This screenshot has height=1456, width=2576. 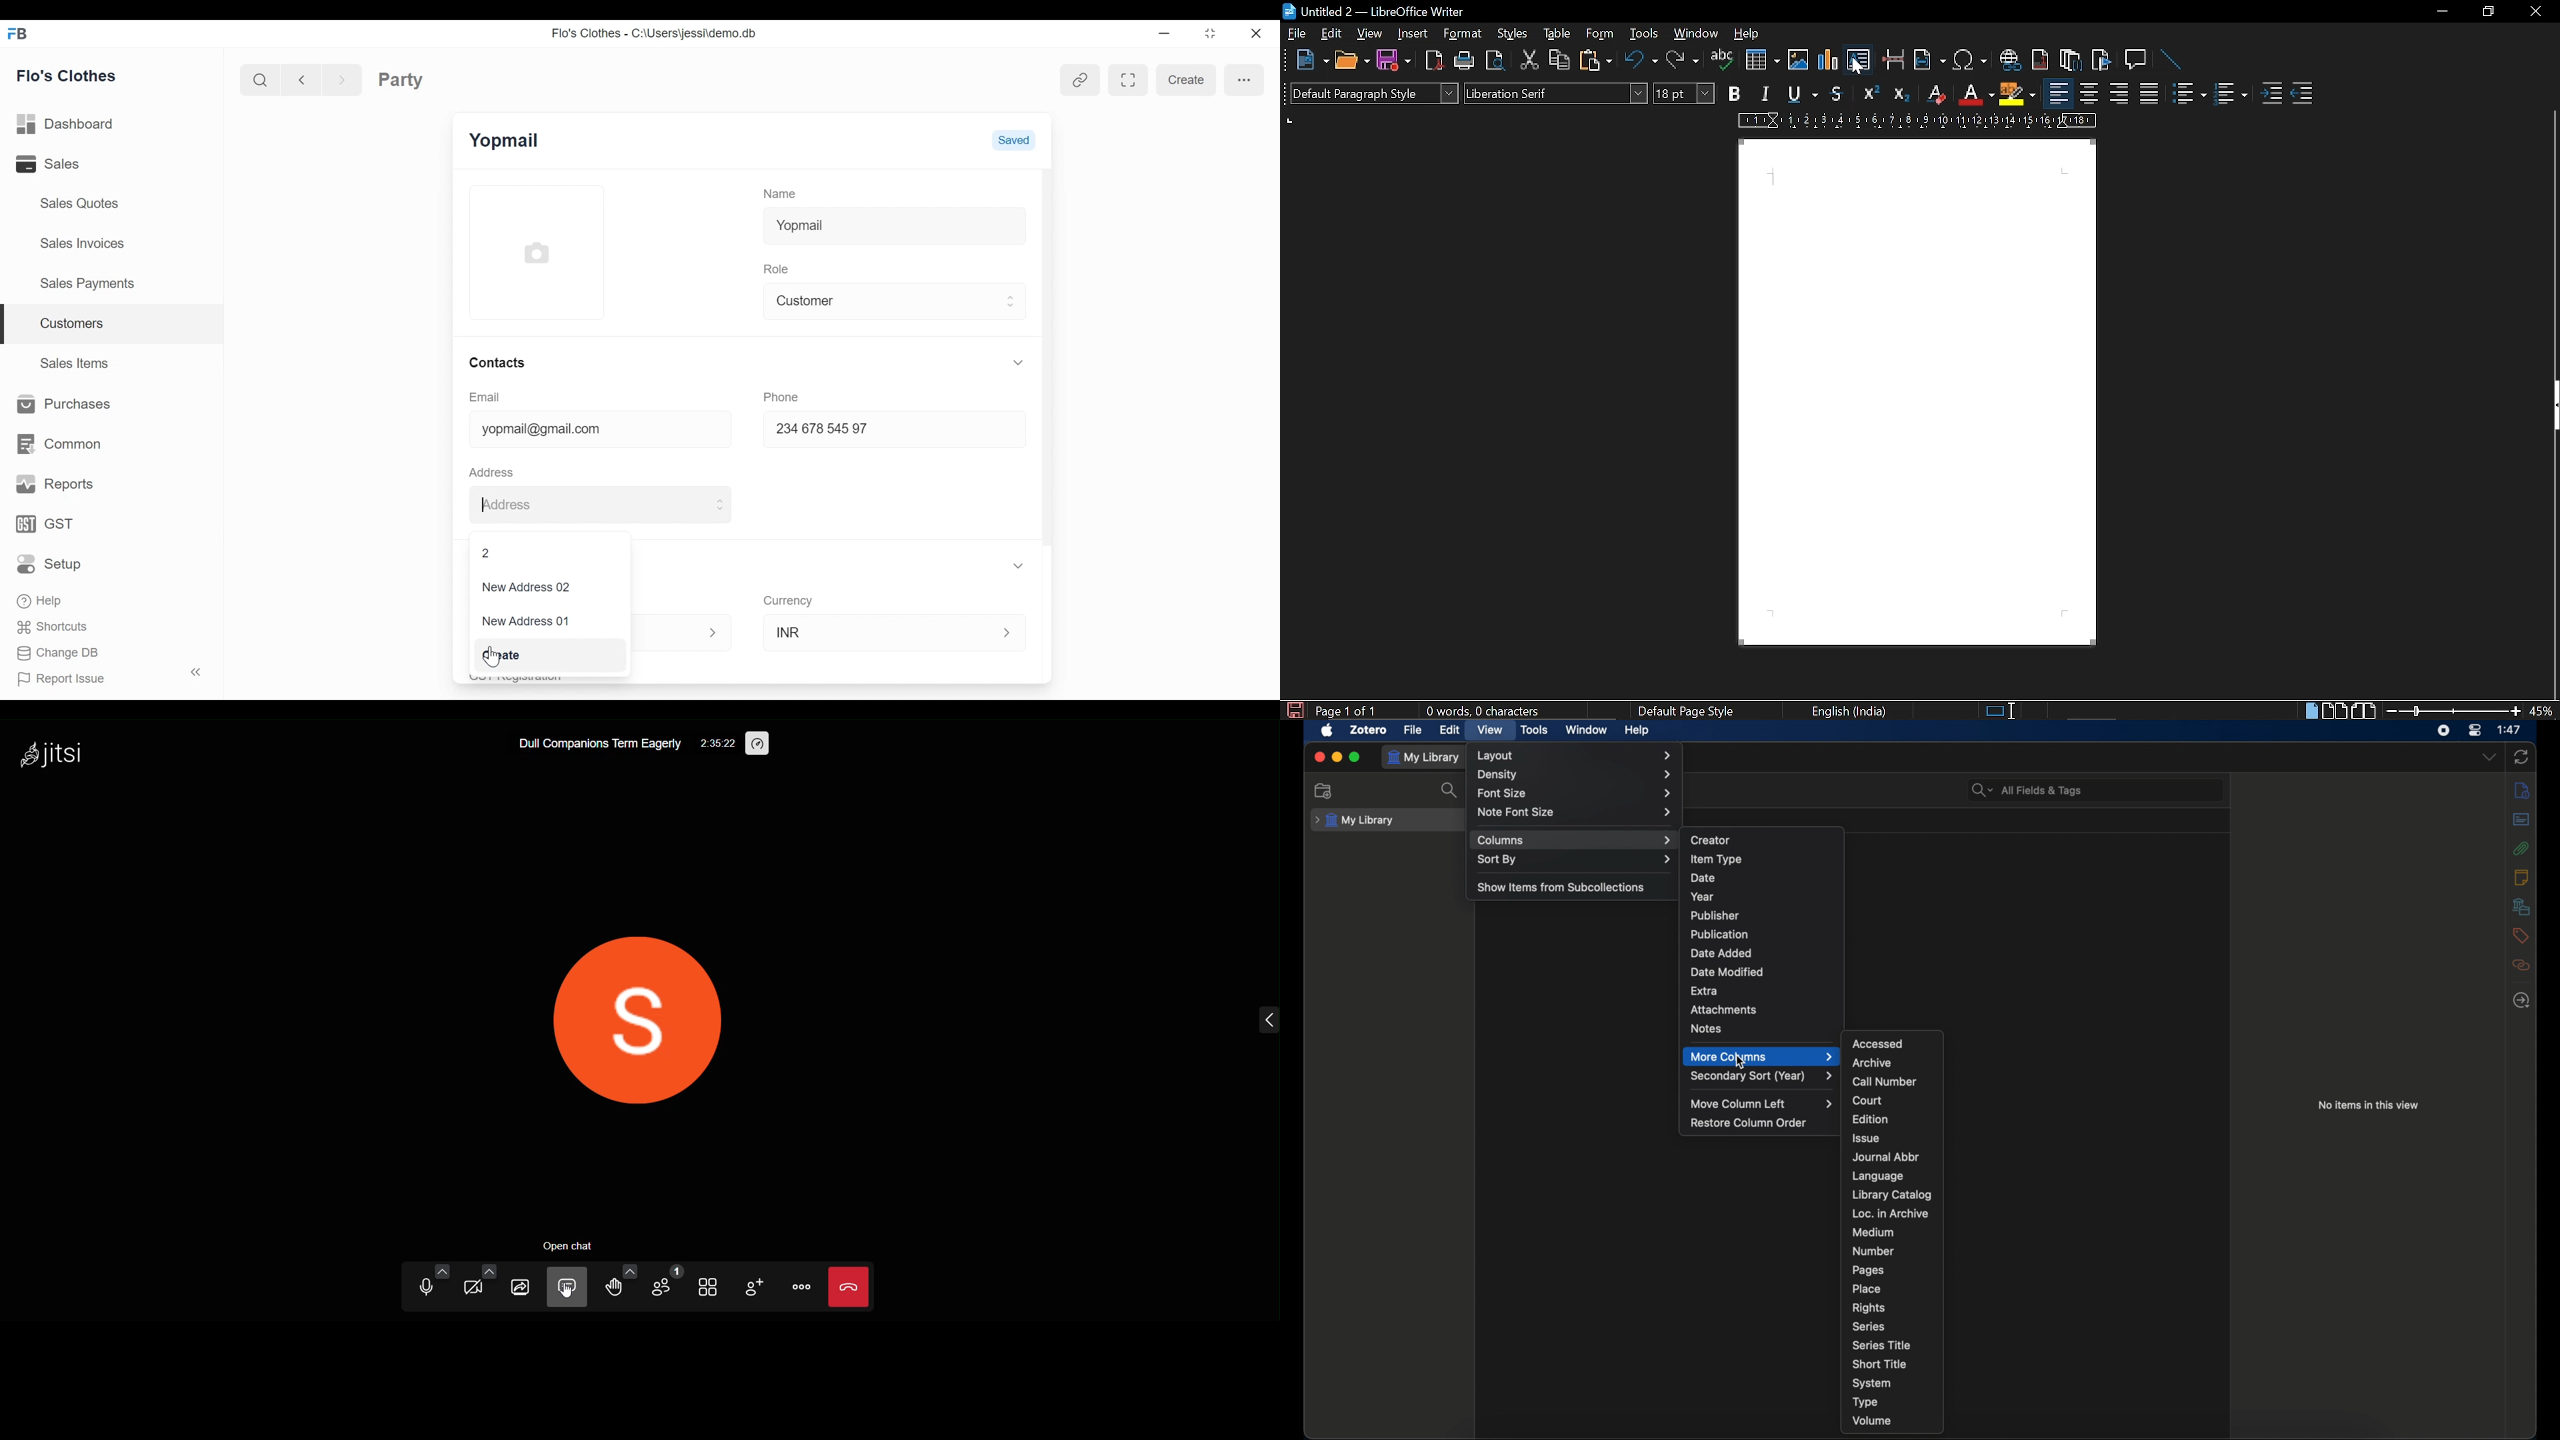 I want to click on undo, so click(x=1642, y=61).